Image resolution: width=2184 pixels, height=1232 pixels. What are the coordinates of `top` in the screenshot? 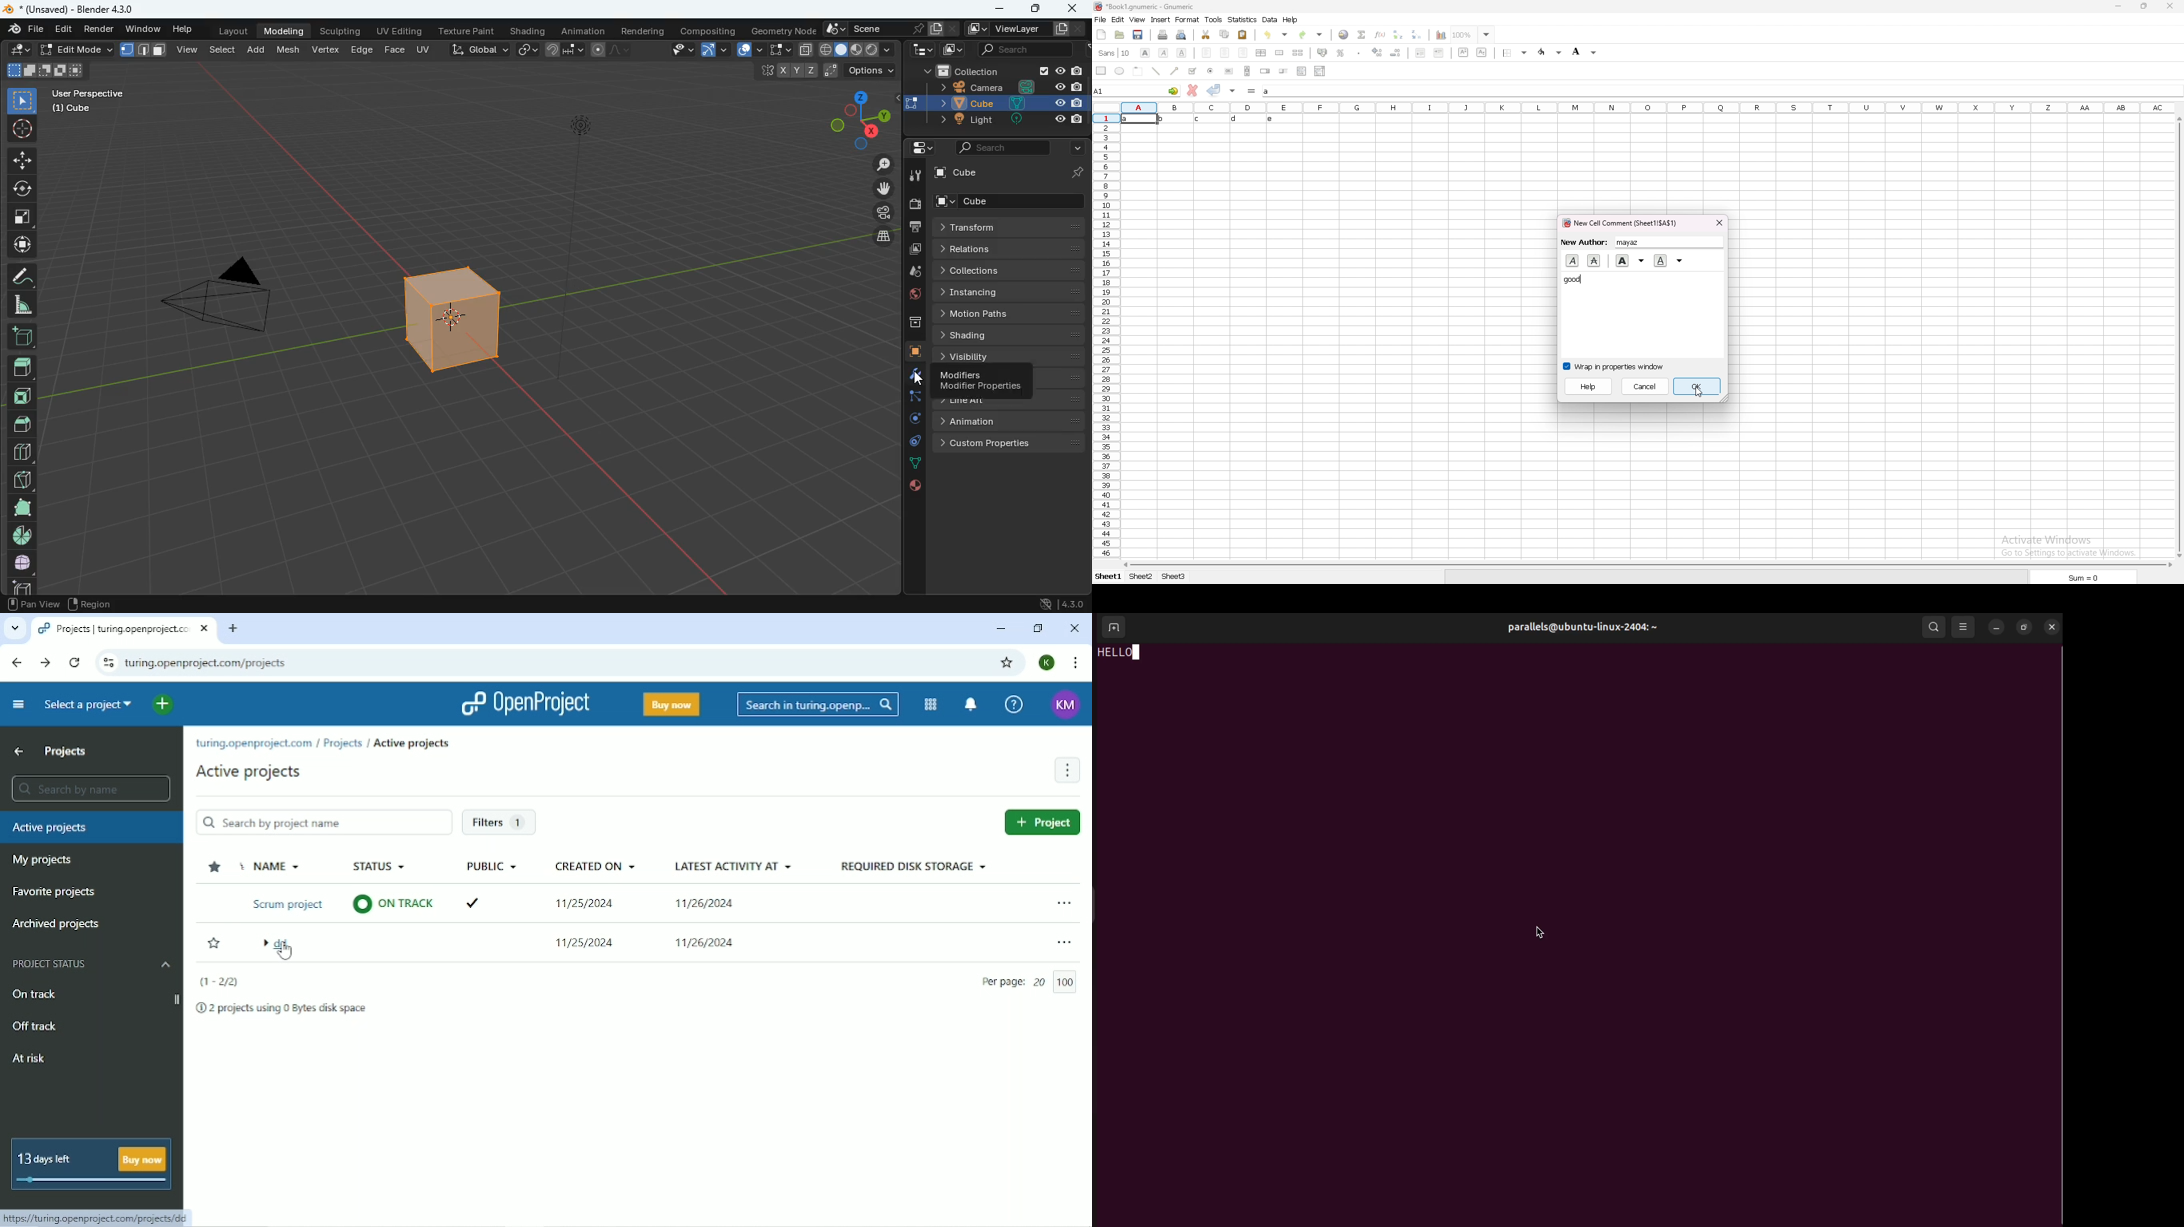 It's located at (22, 371).